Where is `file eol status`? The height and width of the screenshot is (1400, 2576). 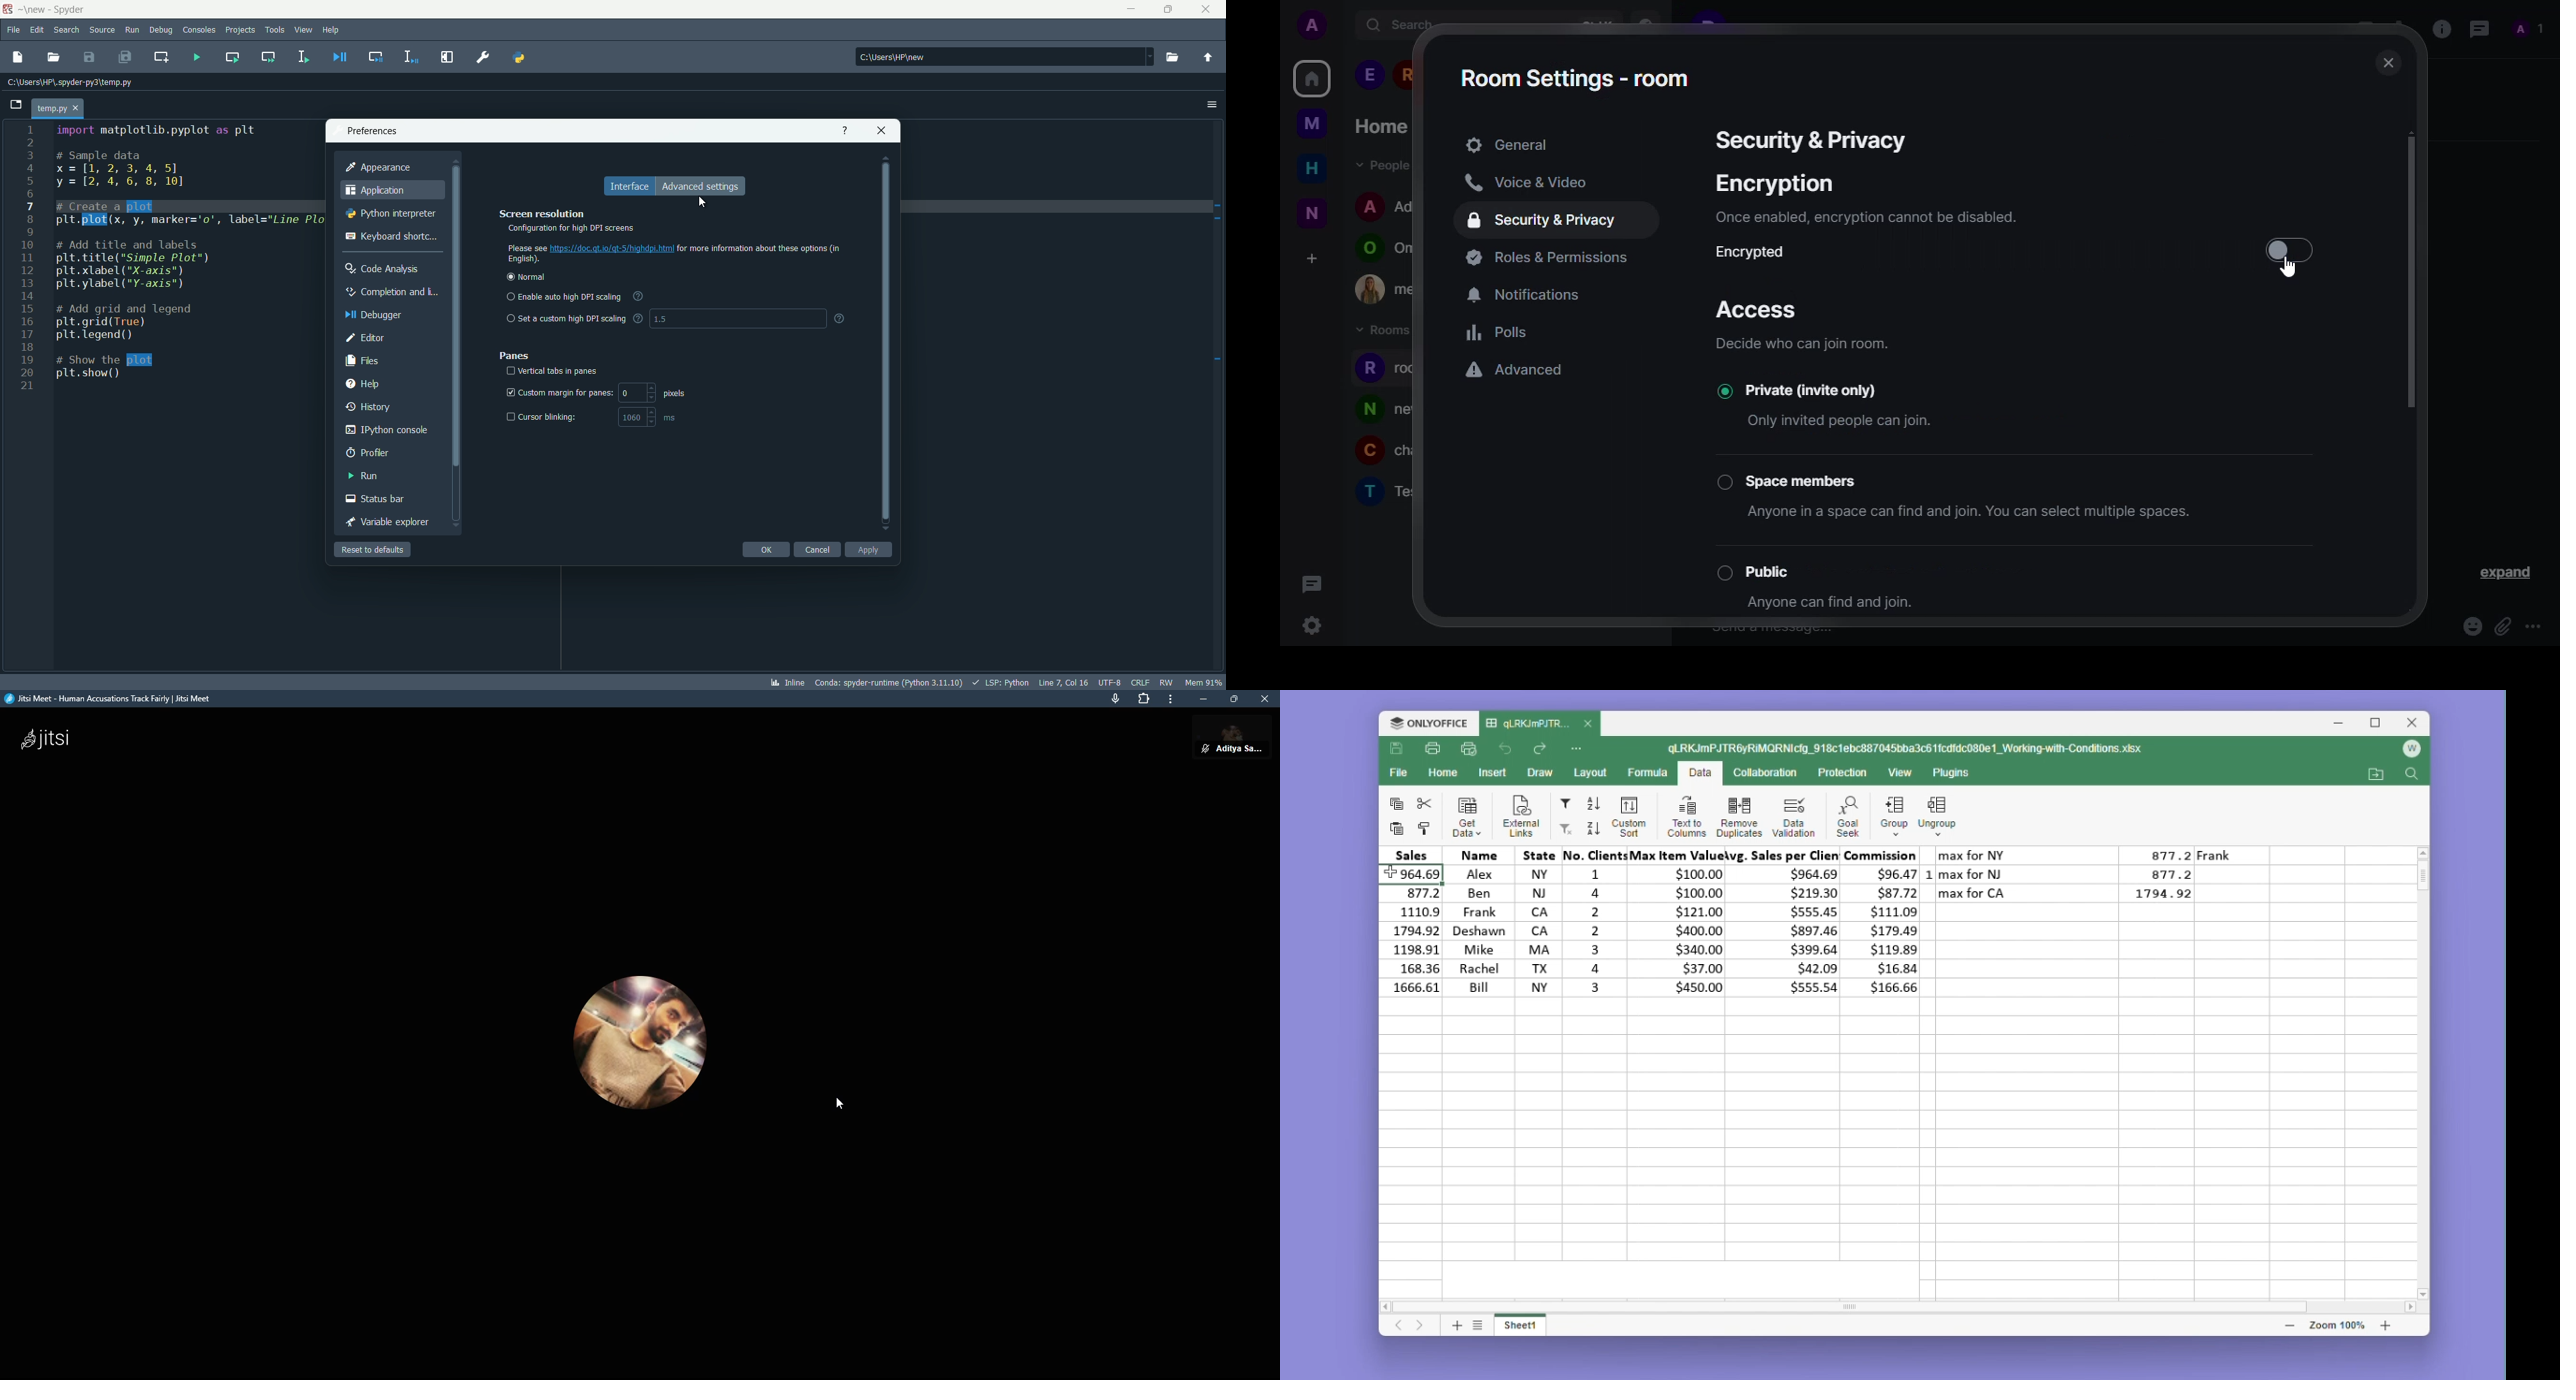
file eol status is located at coordinates (1142, 682).